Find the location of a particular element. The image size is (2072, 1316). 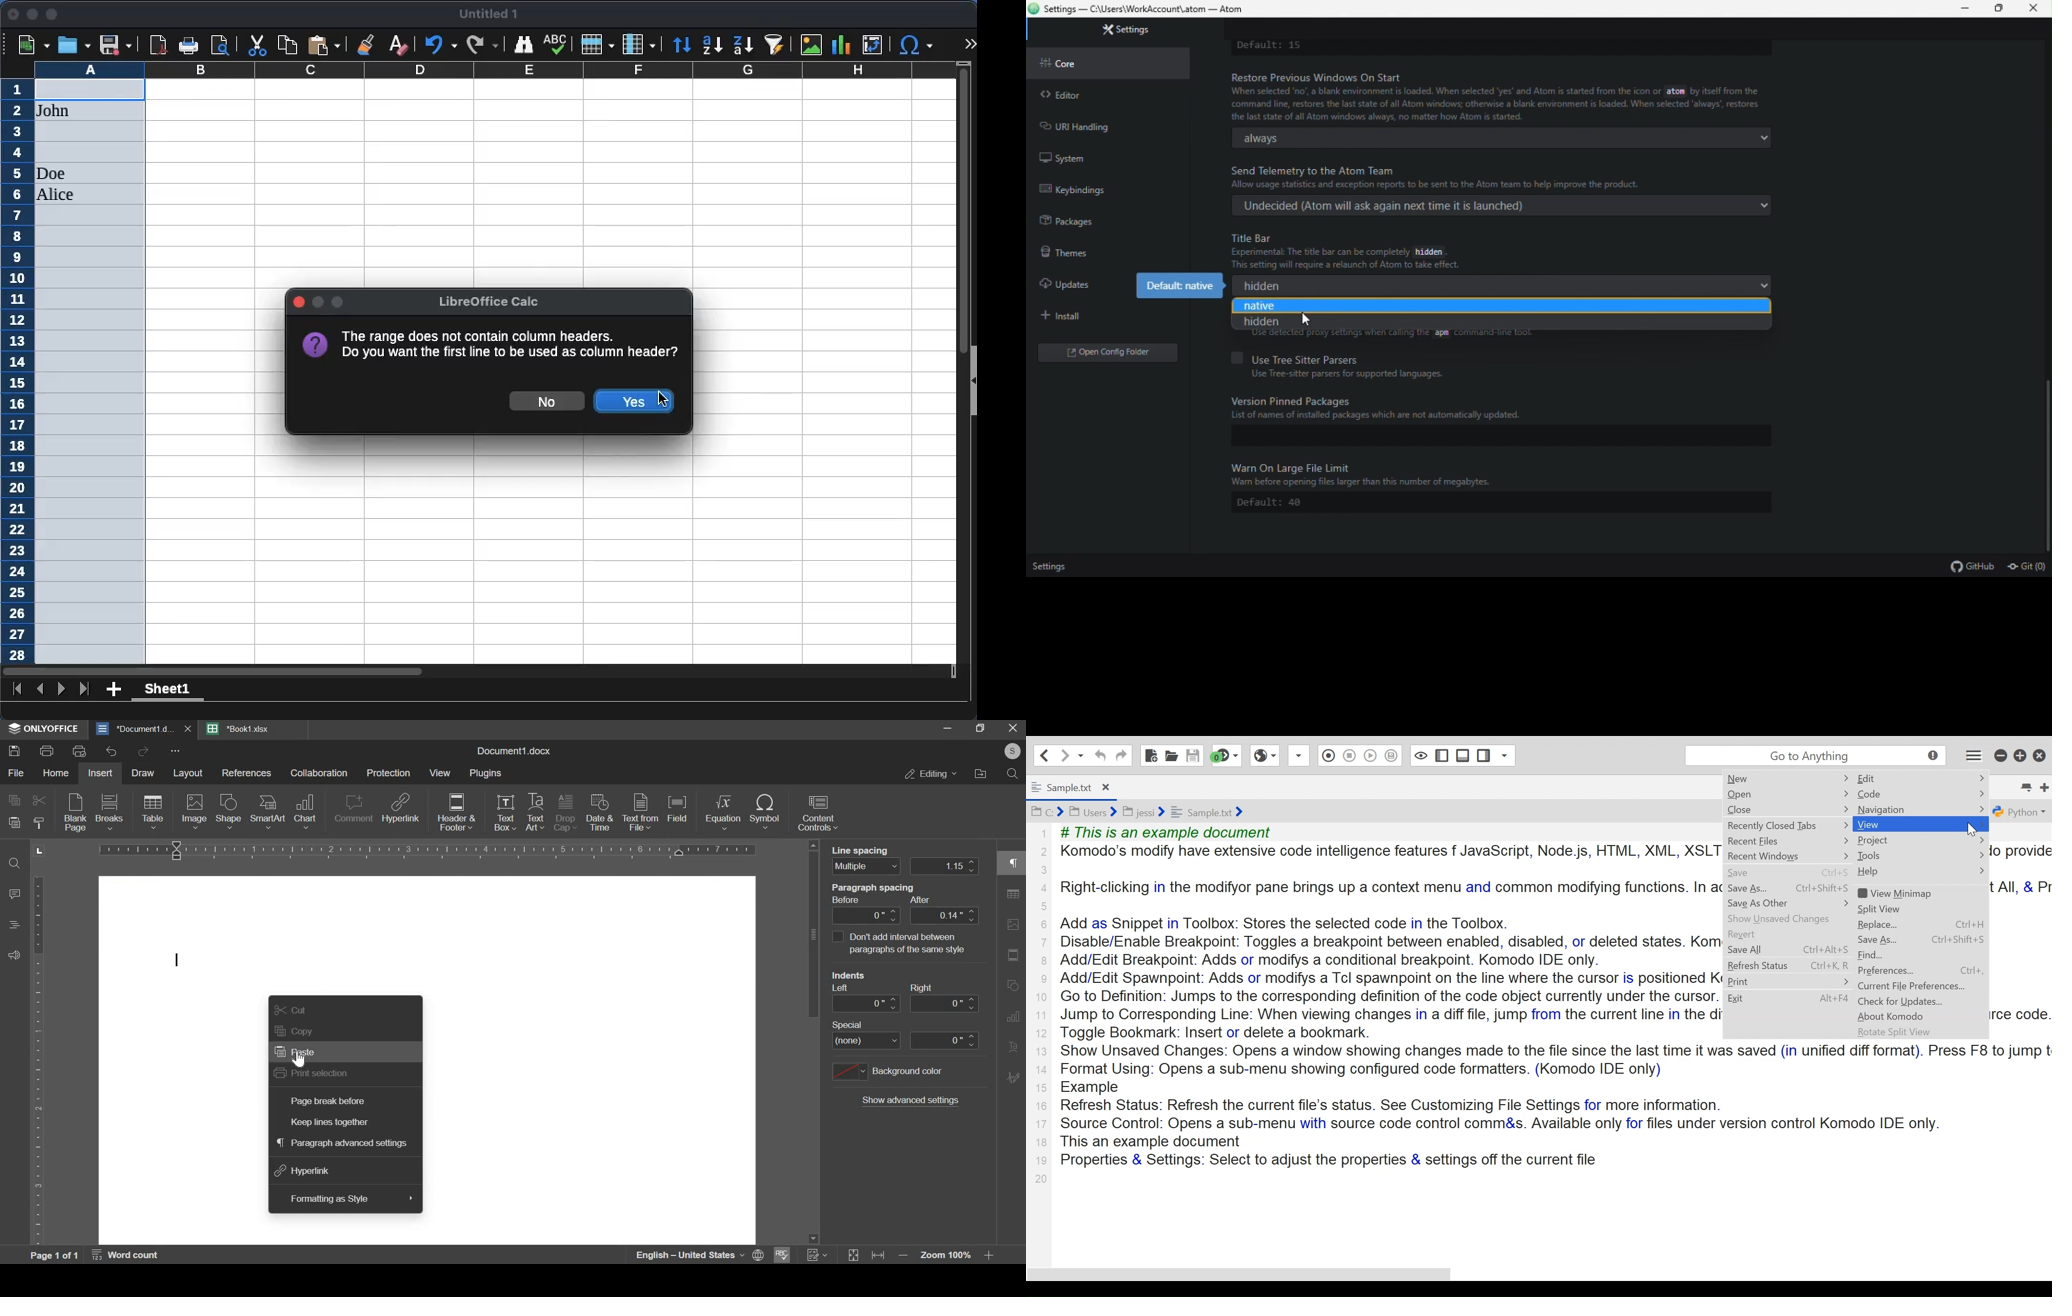

Paragraph spacing label is located at coordinates (888, 894).